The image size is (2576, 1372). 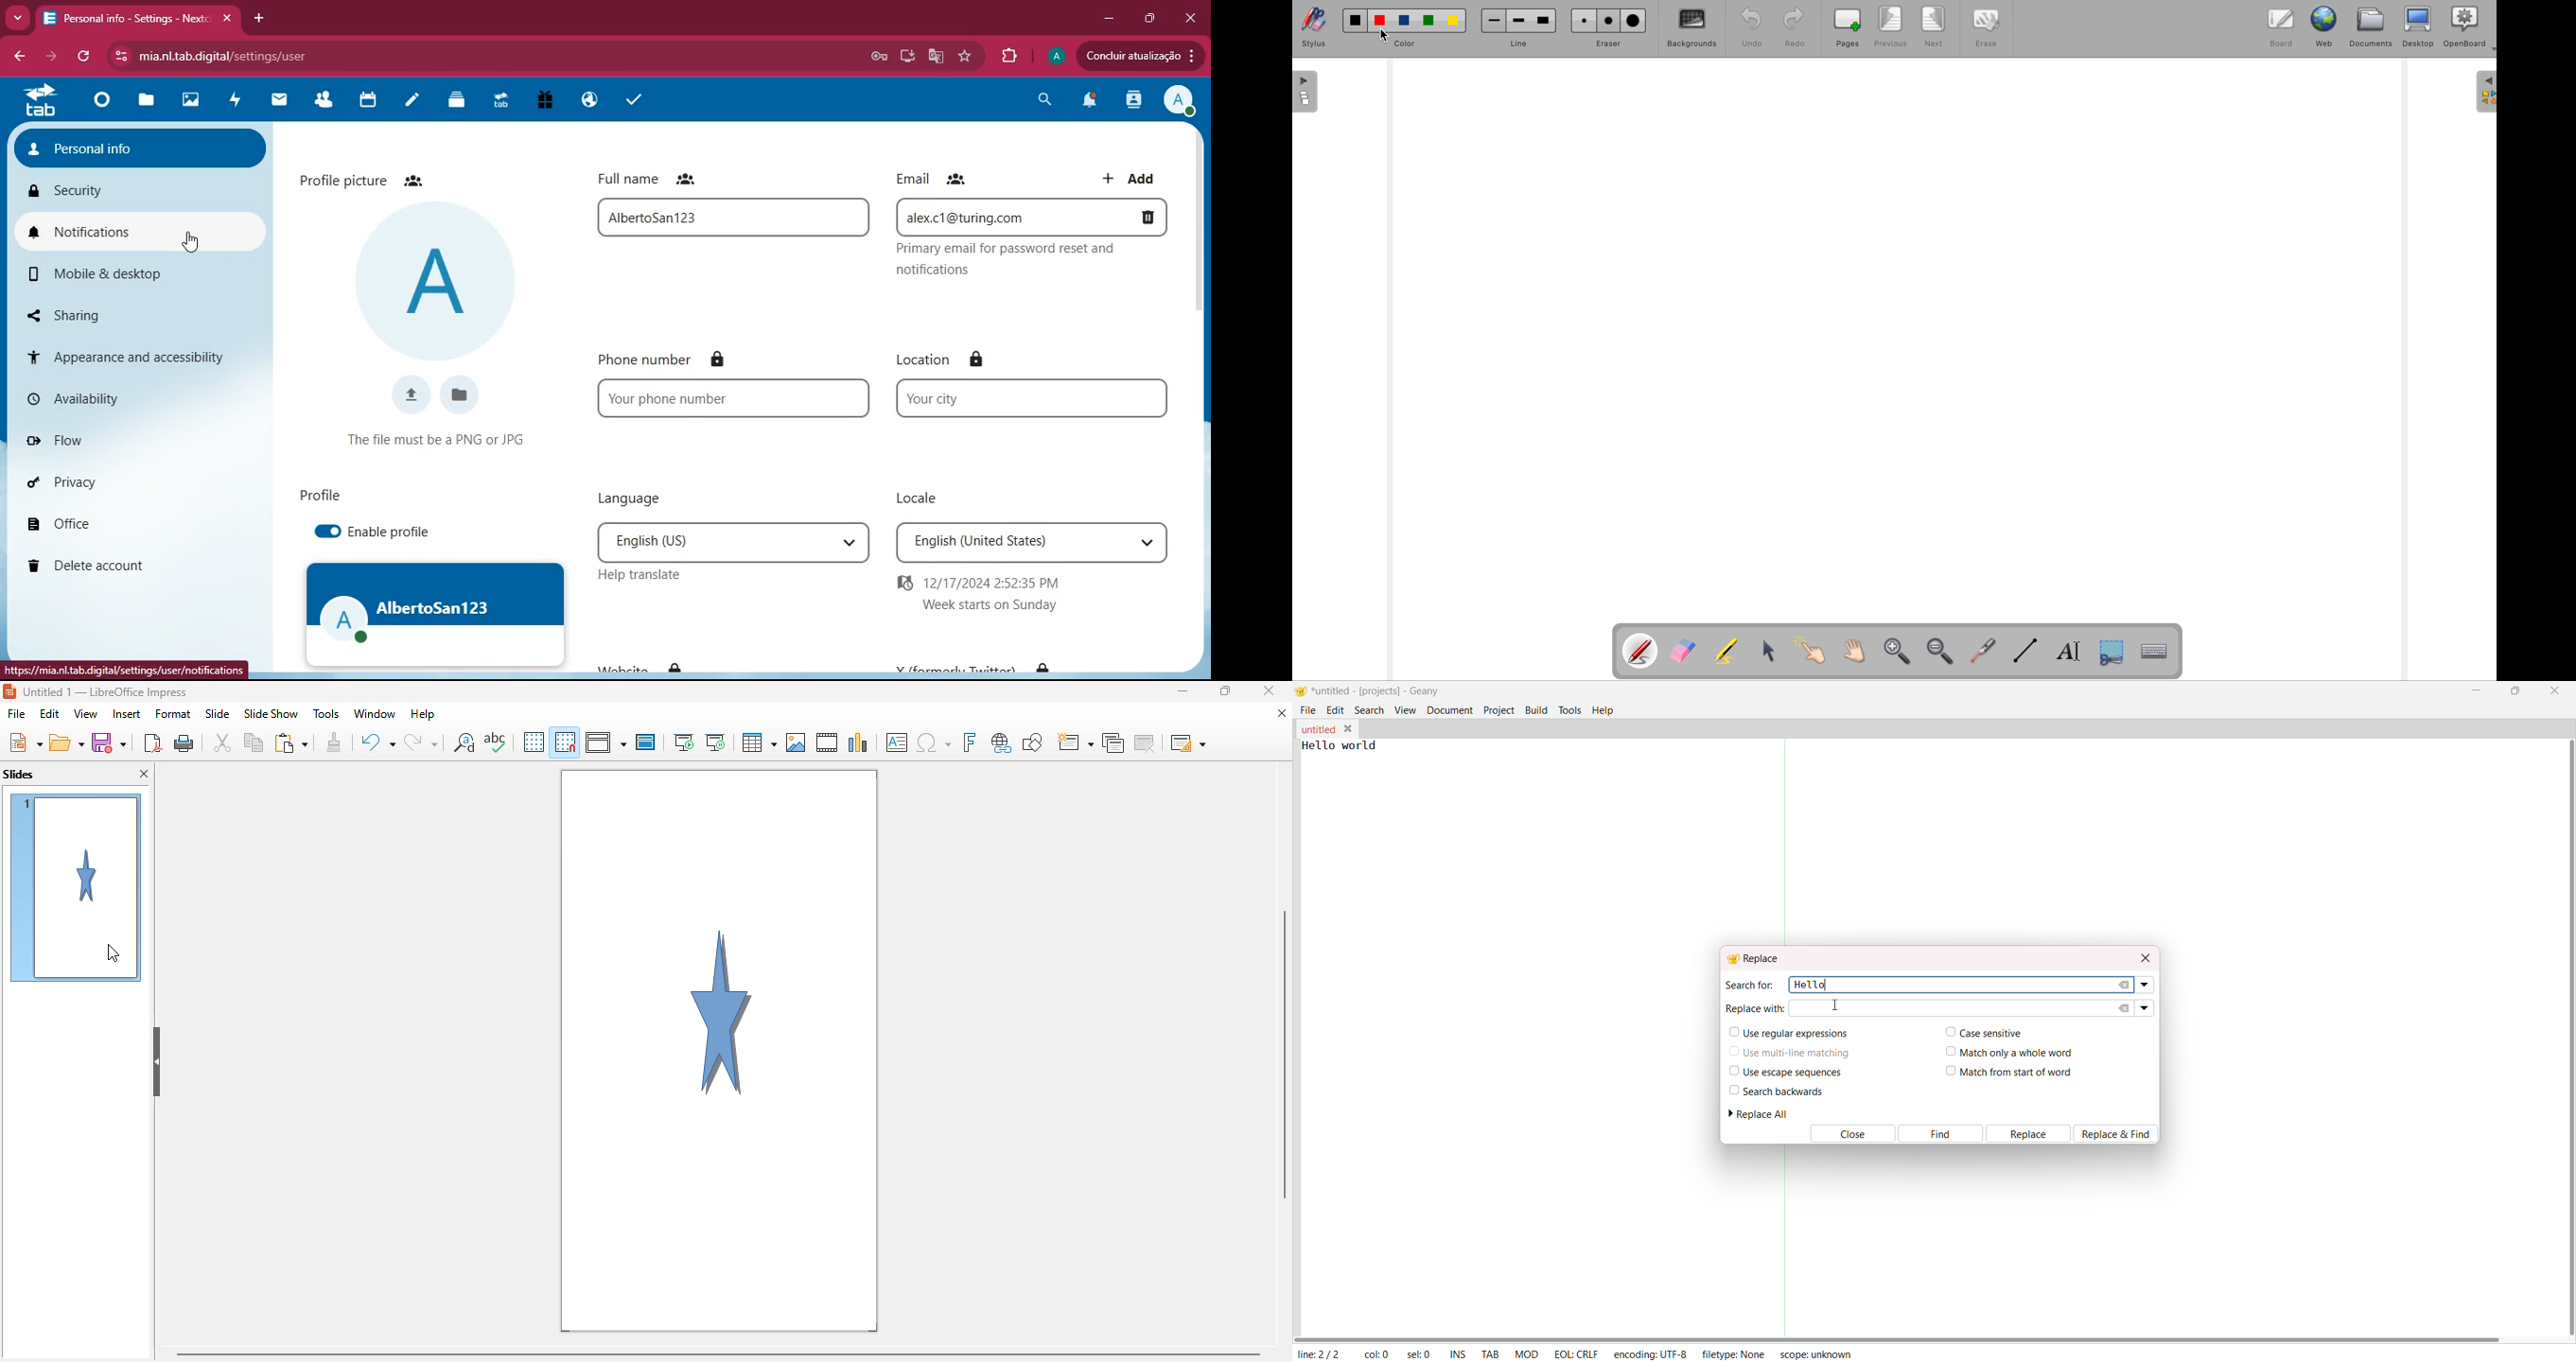 What do you see at coordinates (114, 952) in the screenshot?
I see `cursor` at bounding box center [114, 952].